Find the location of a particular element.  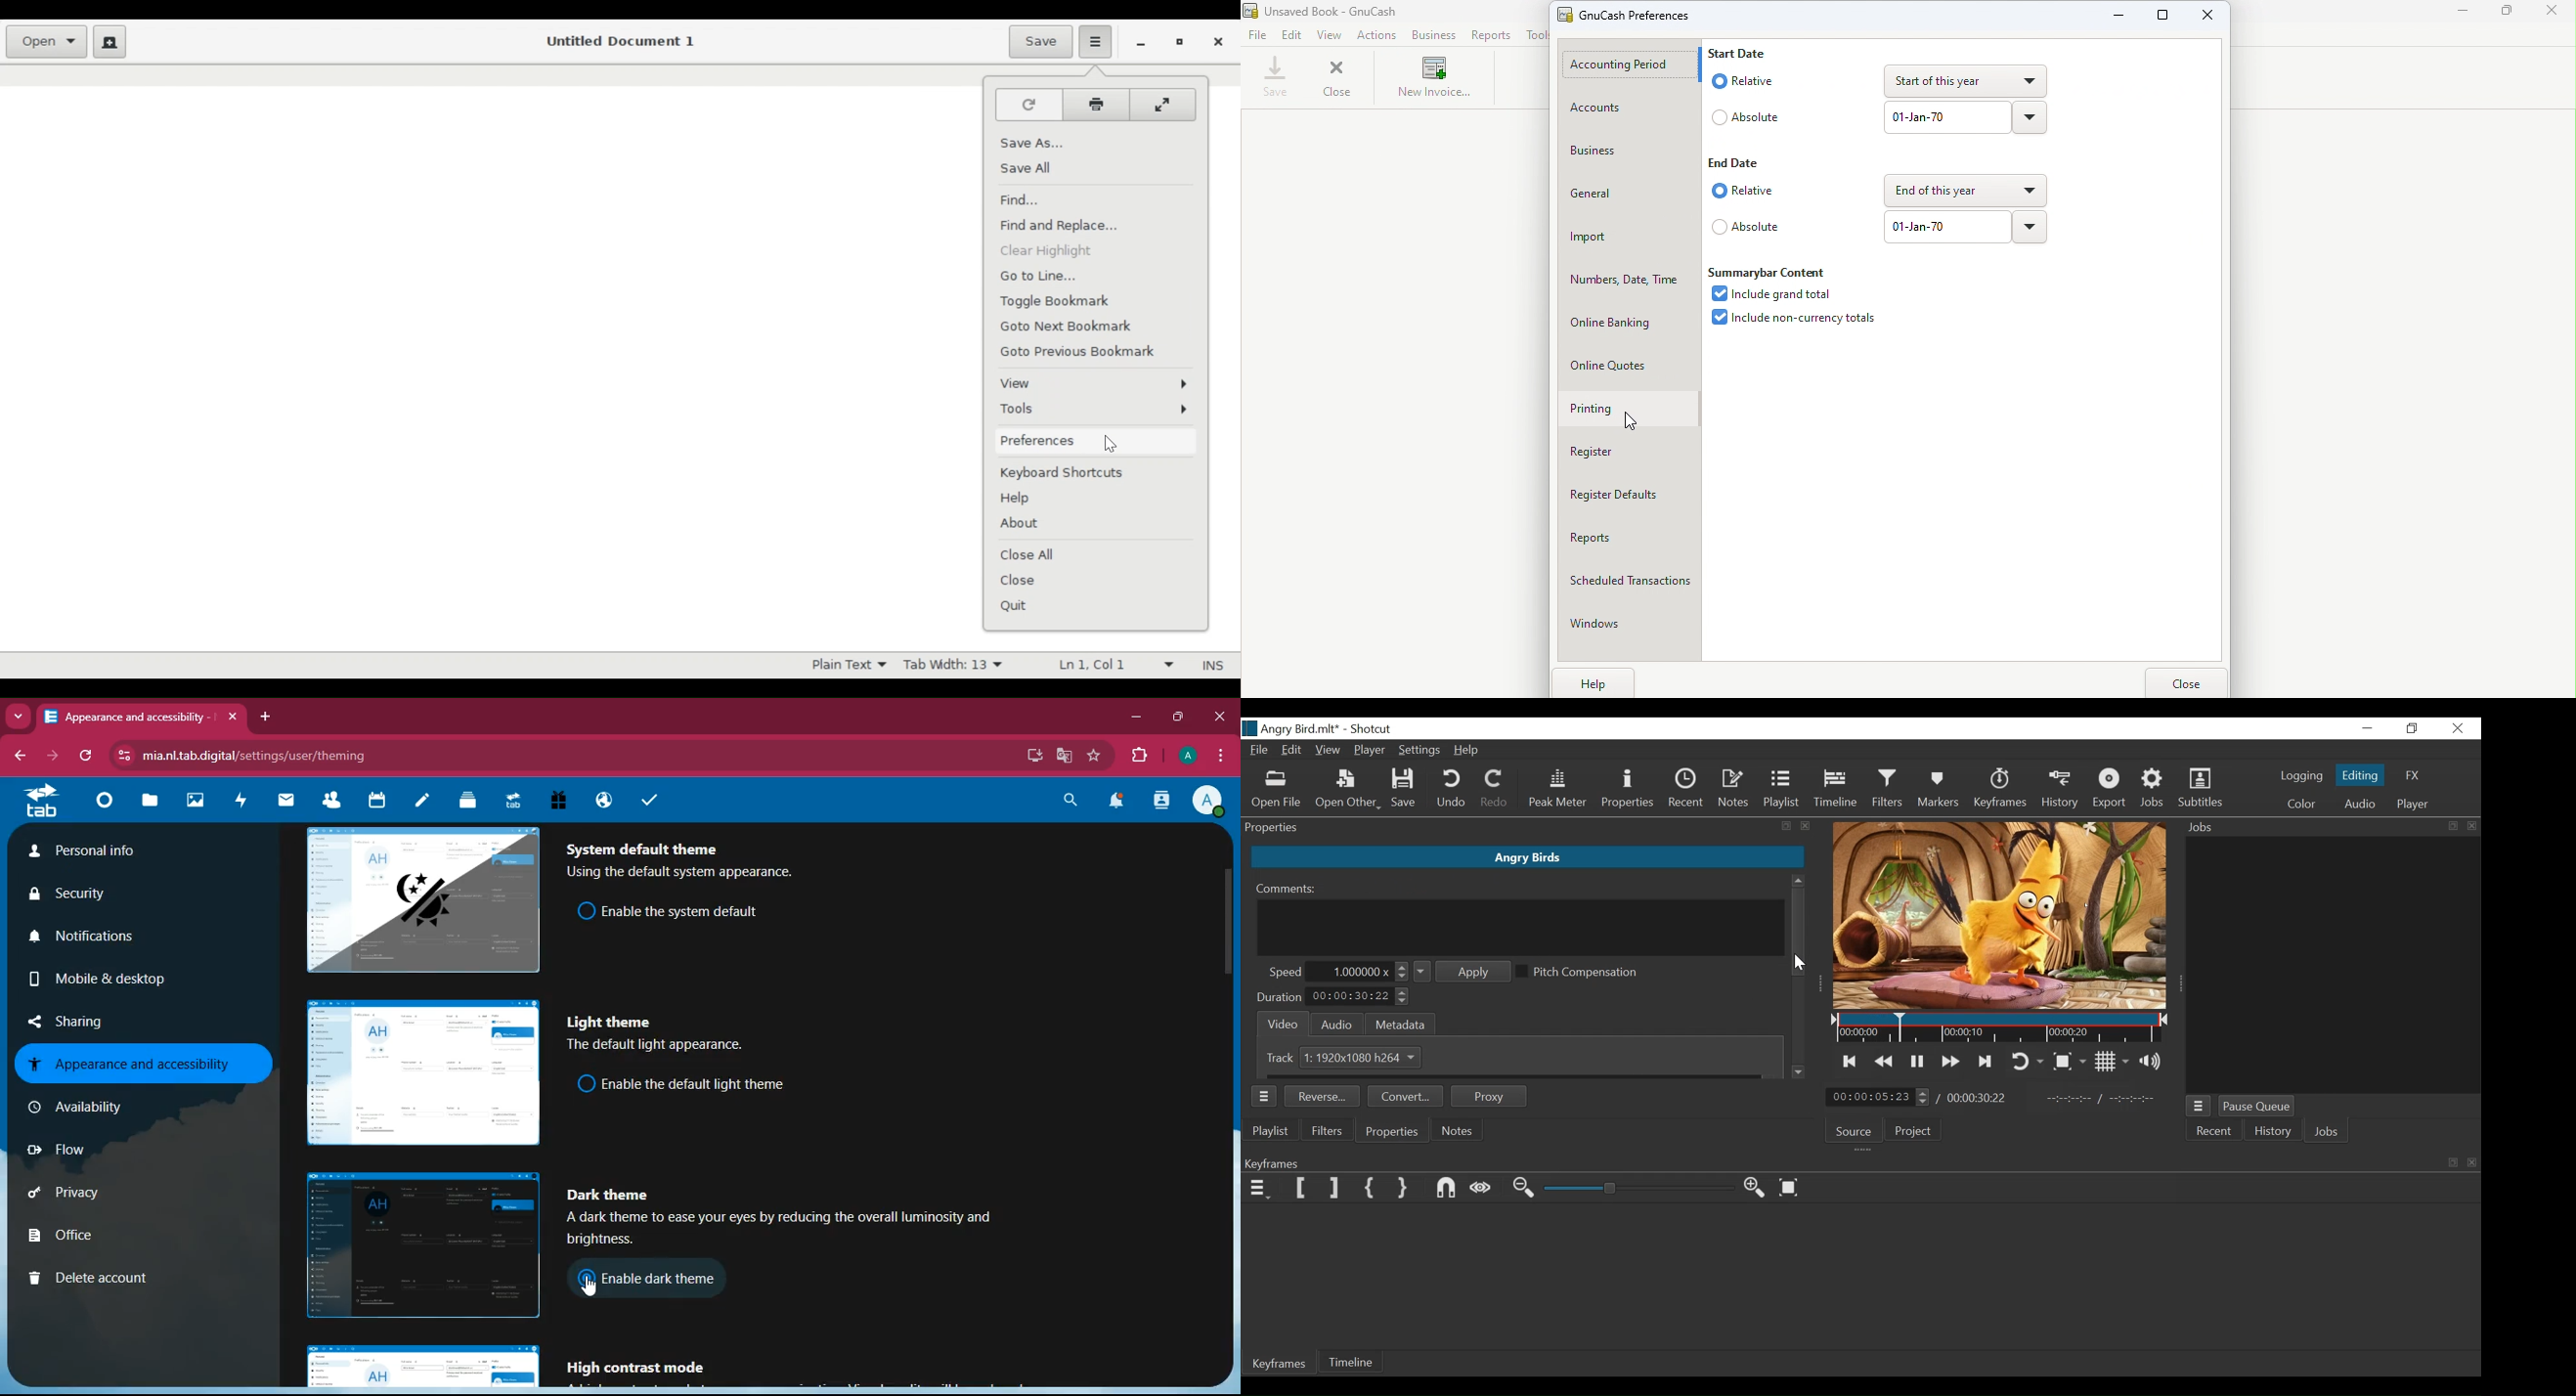

Close is located at coordinates (2210, 16).